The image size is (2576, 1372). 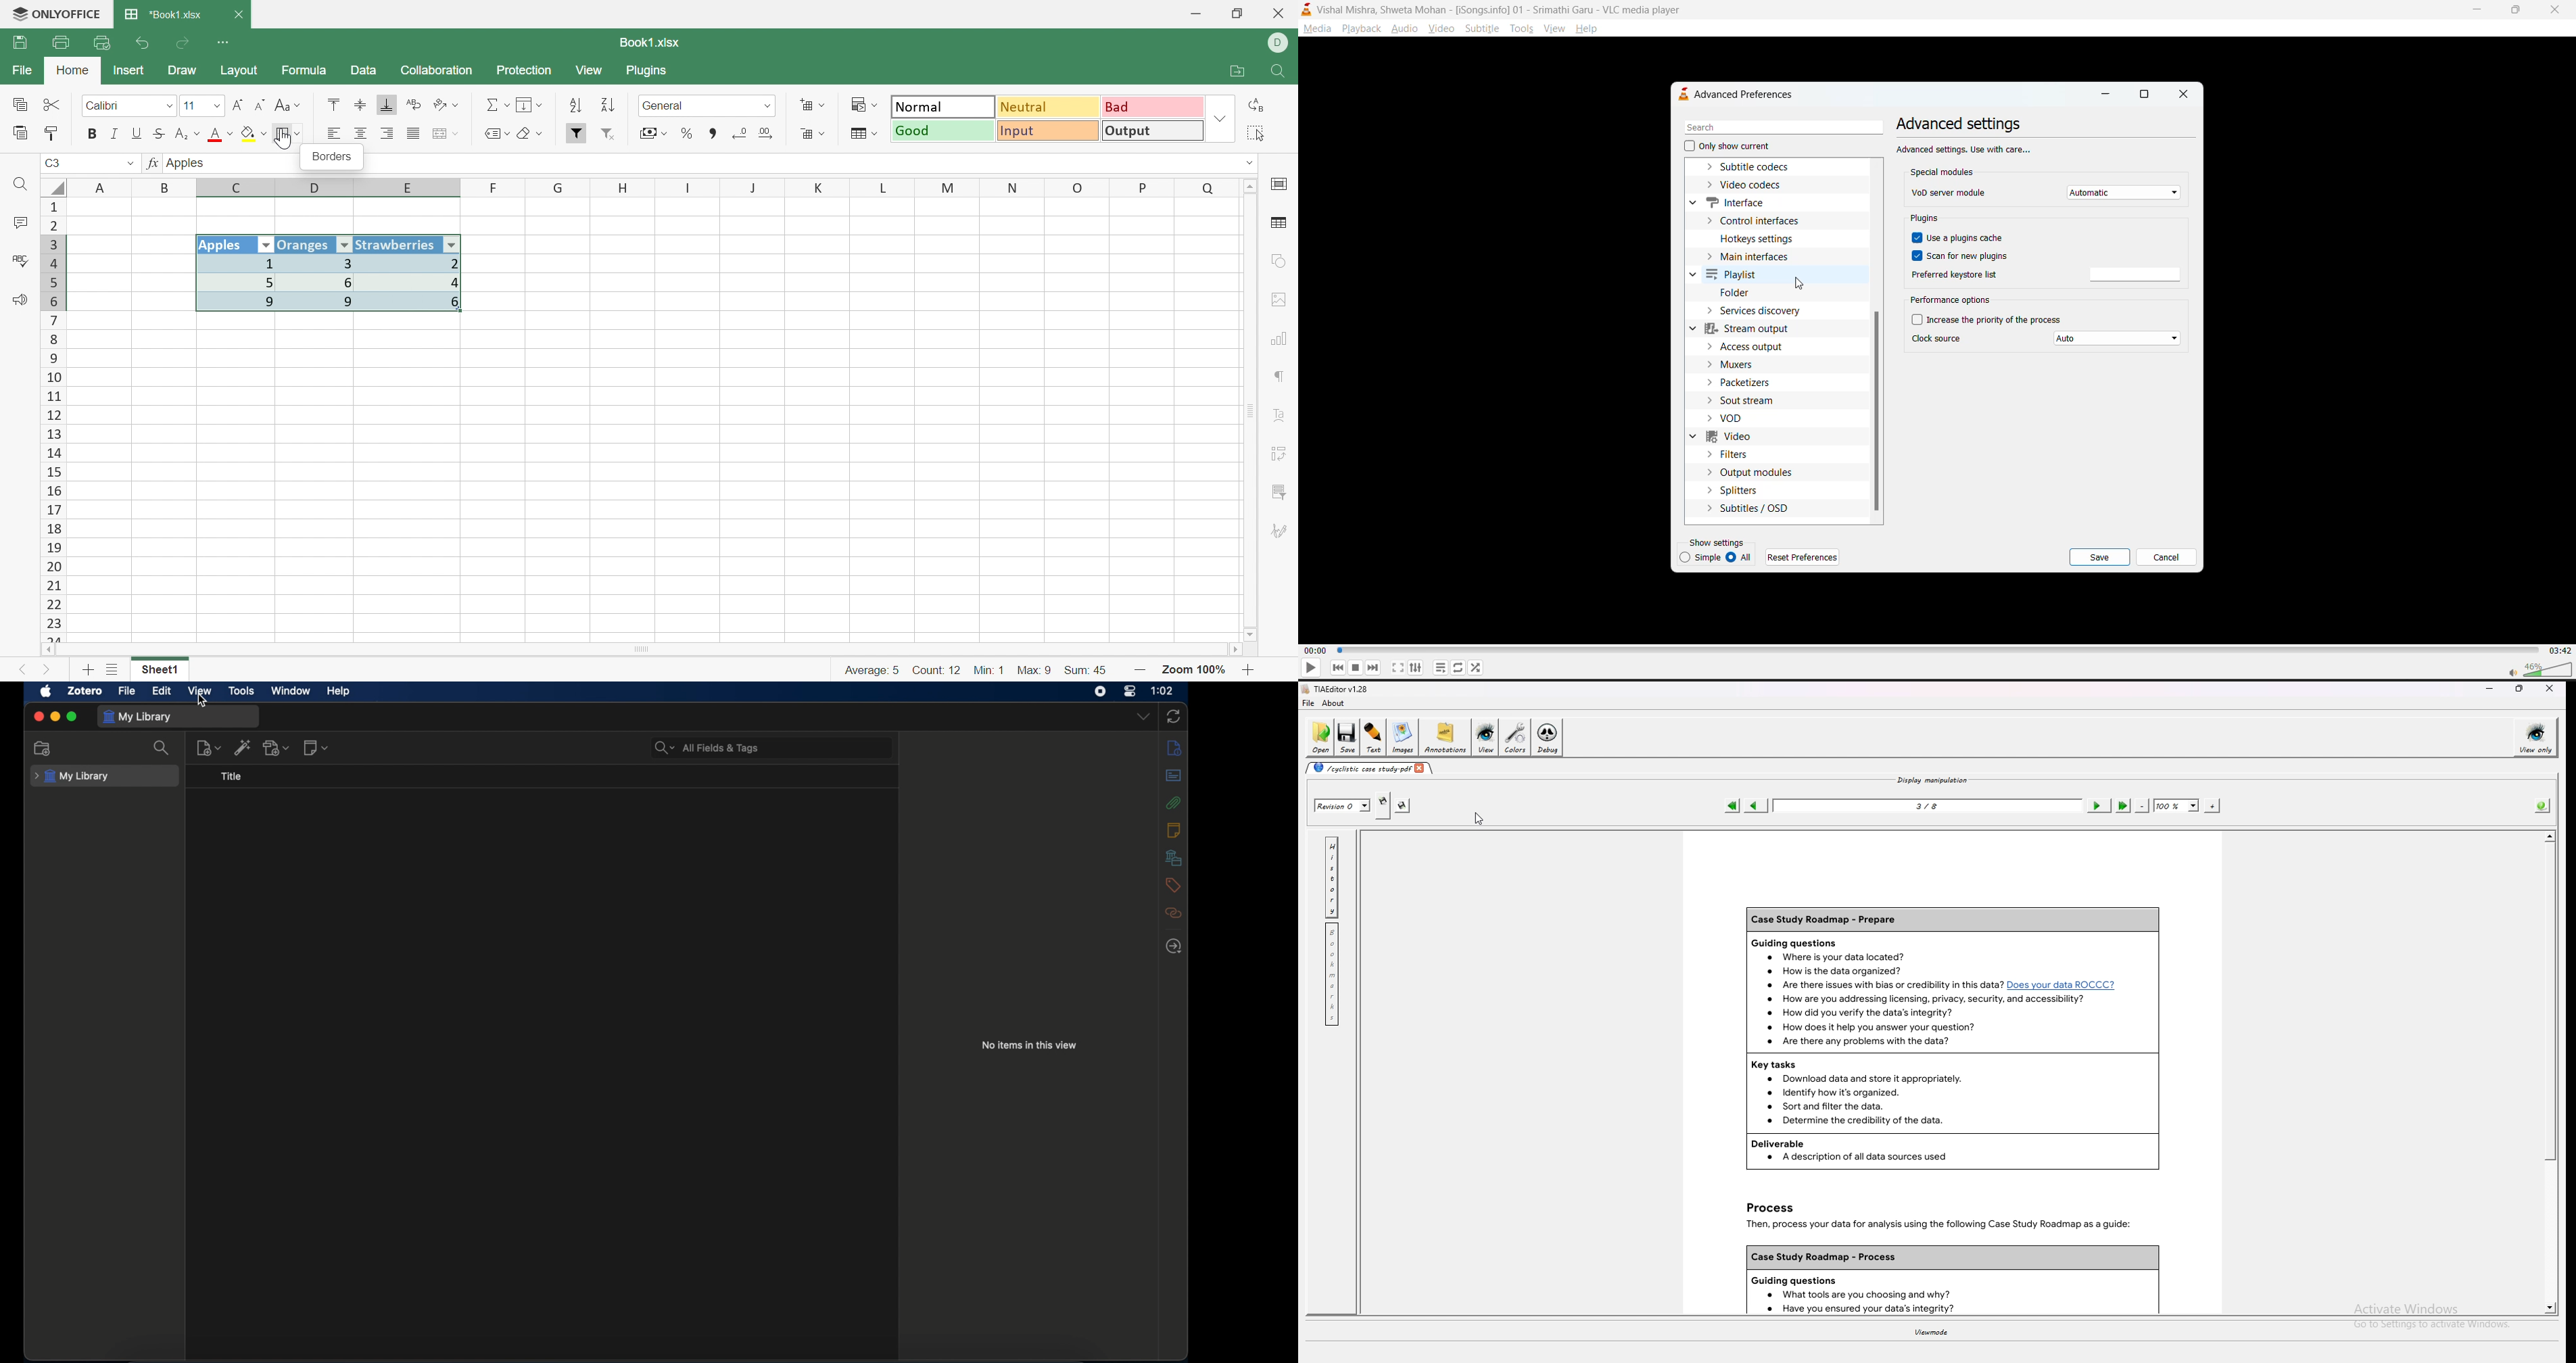 What do you see at coordinates (71, 777) in the screenshot?
I see `my library` at bounding box center [71, 777].